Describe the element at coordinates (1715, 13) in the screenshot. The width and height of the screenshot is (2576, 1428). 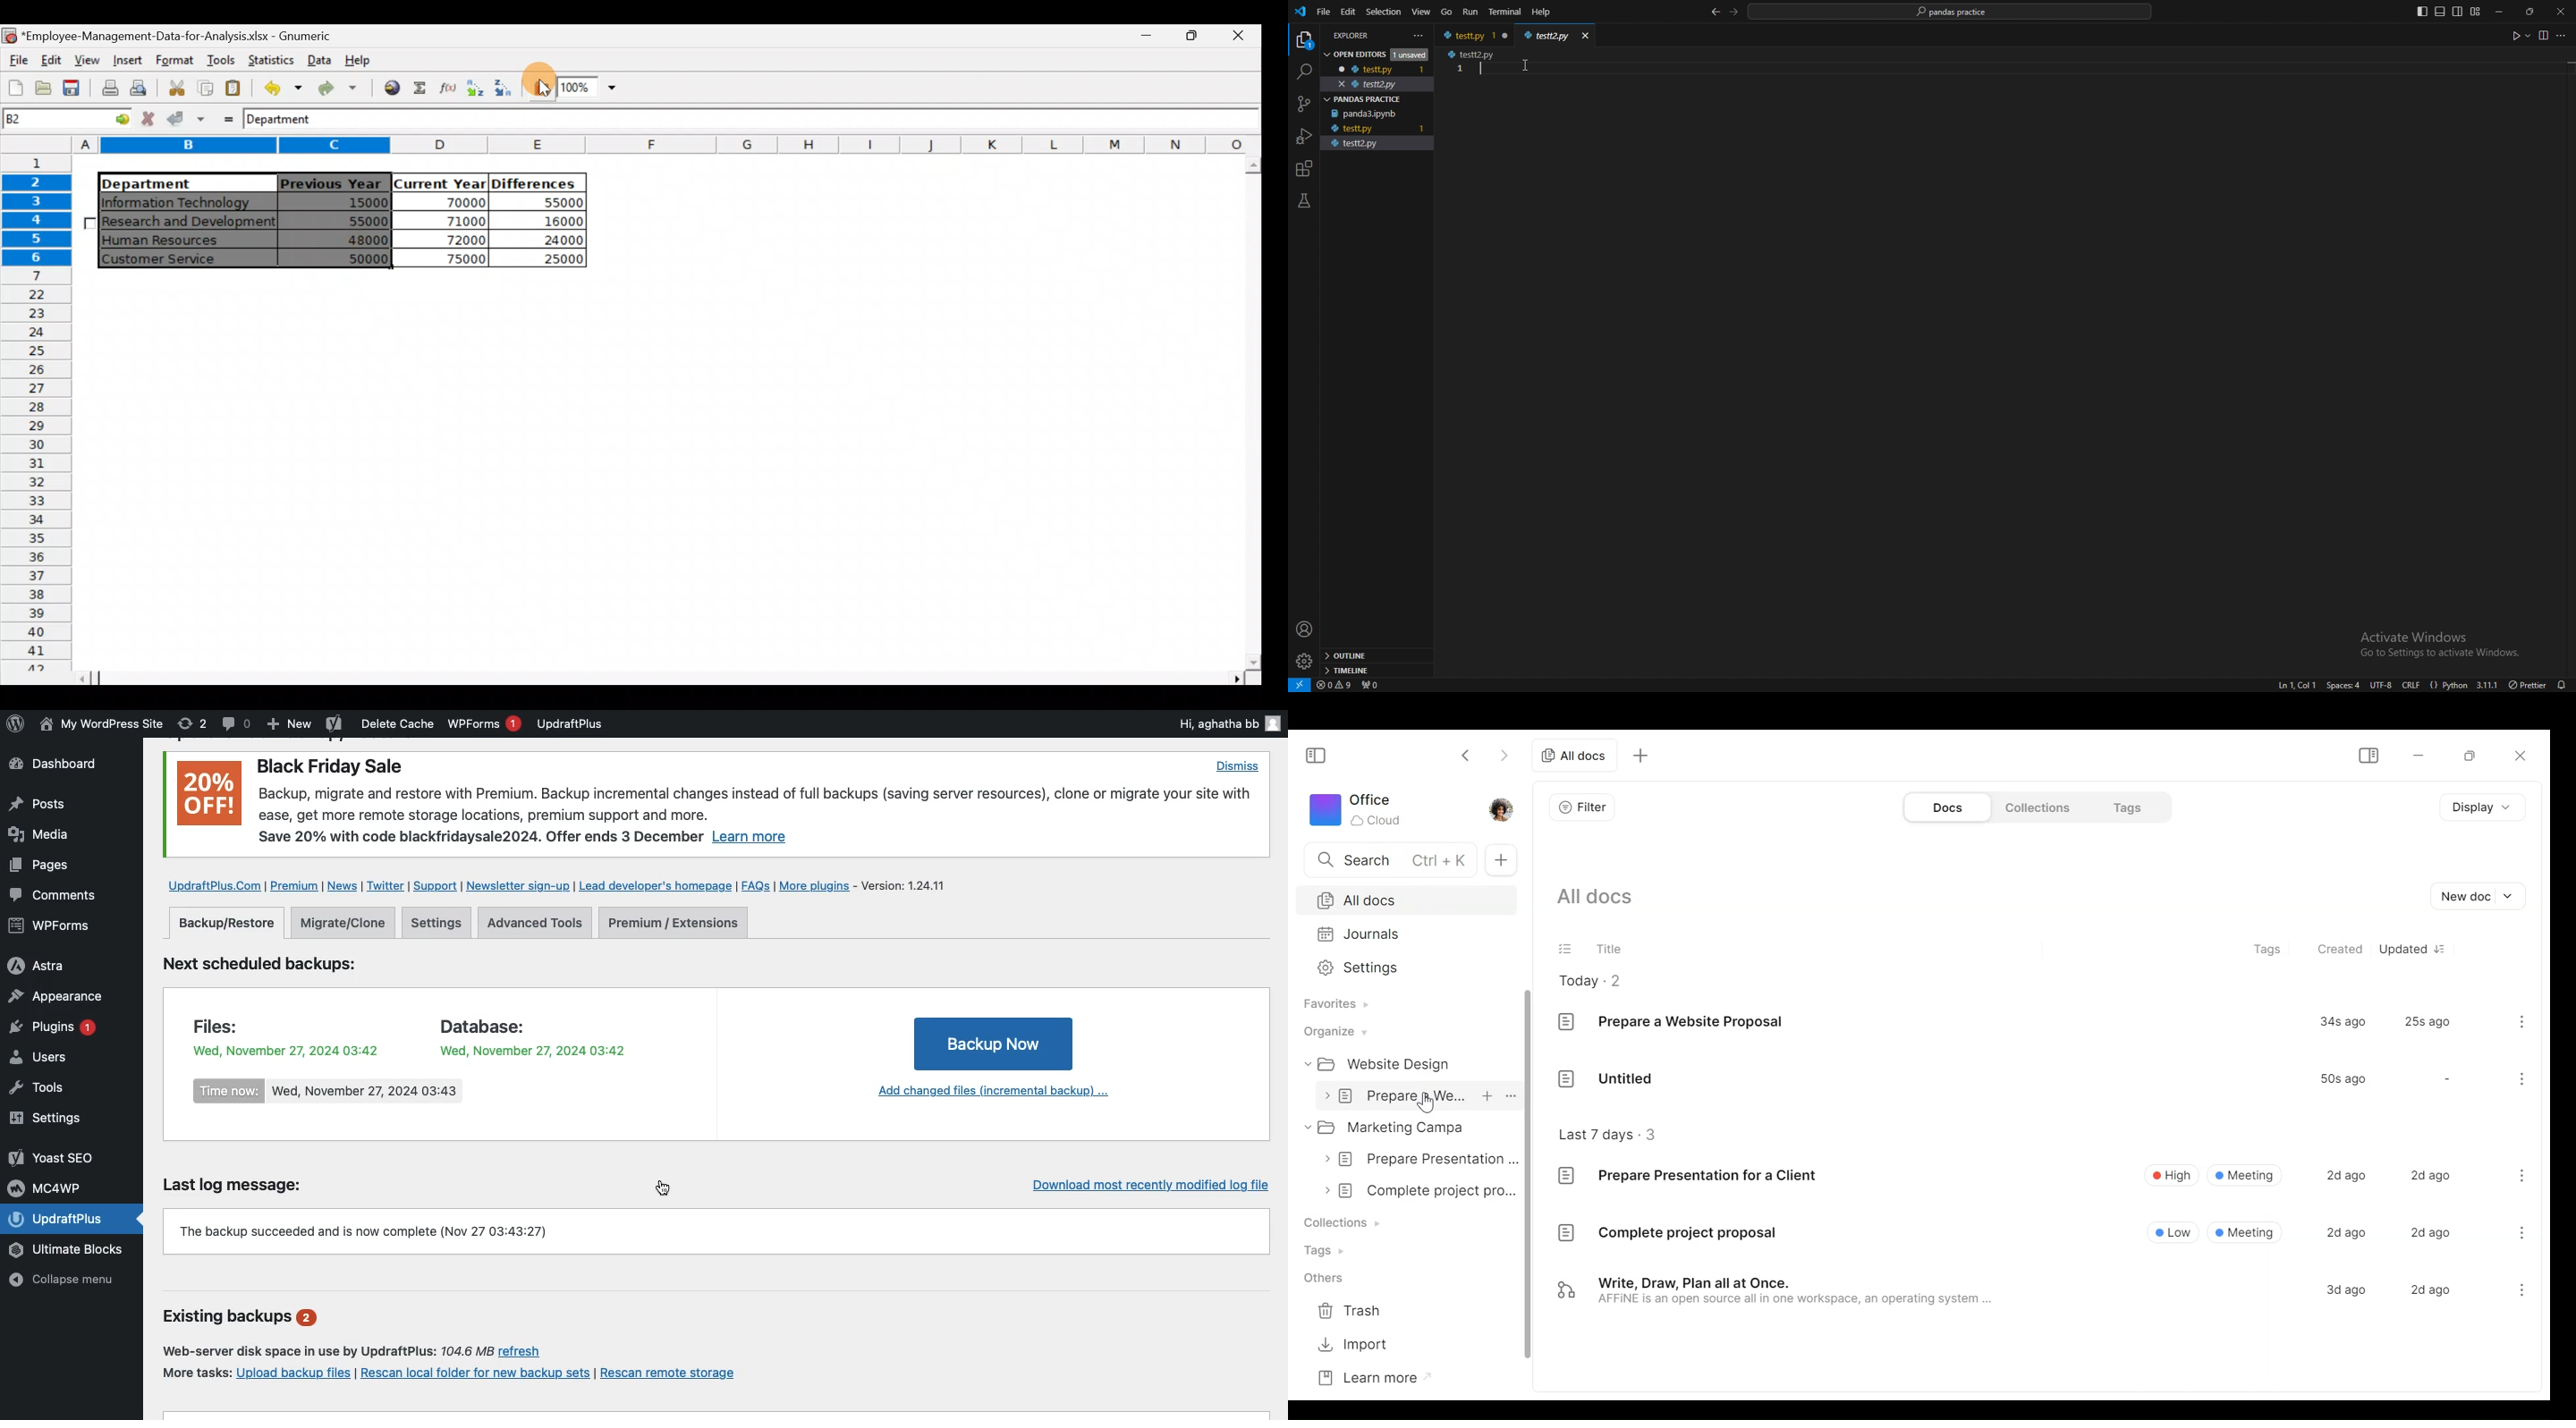
I see `back` at that location.